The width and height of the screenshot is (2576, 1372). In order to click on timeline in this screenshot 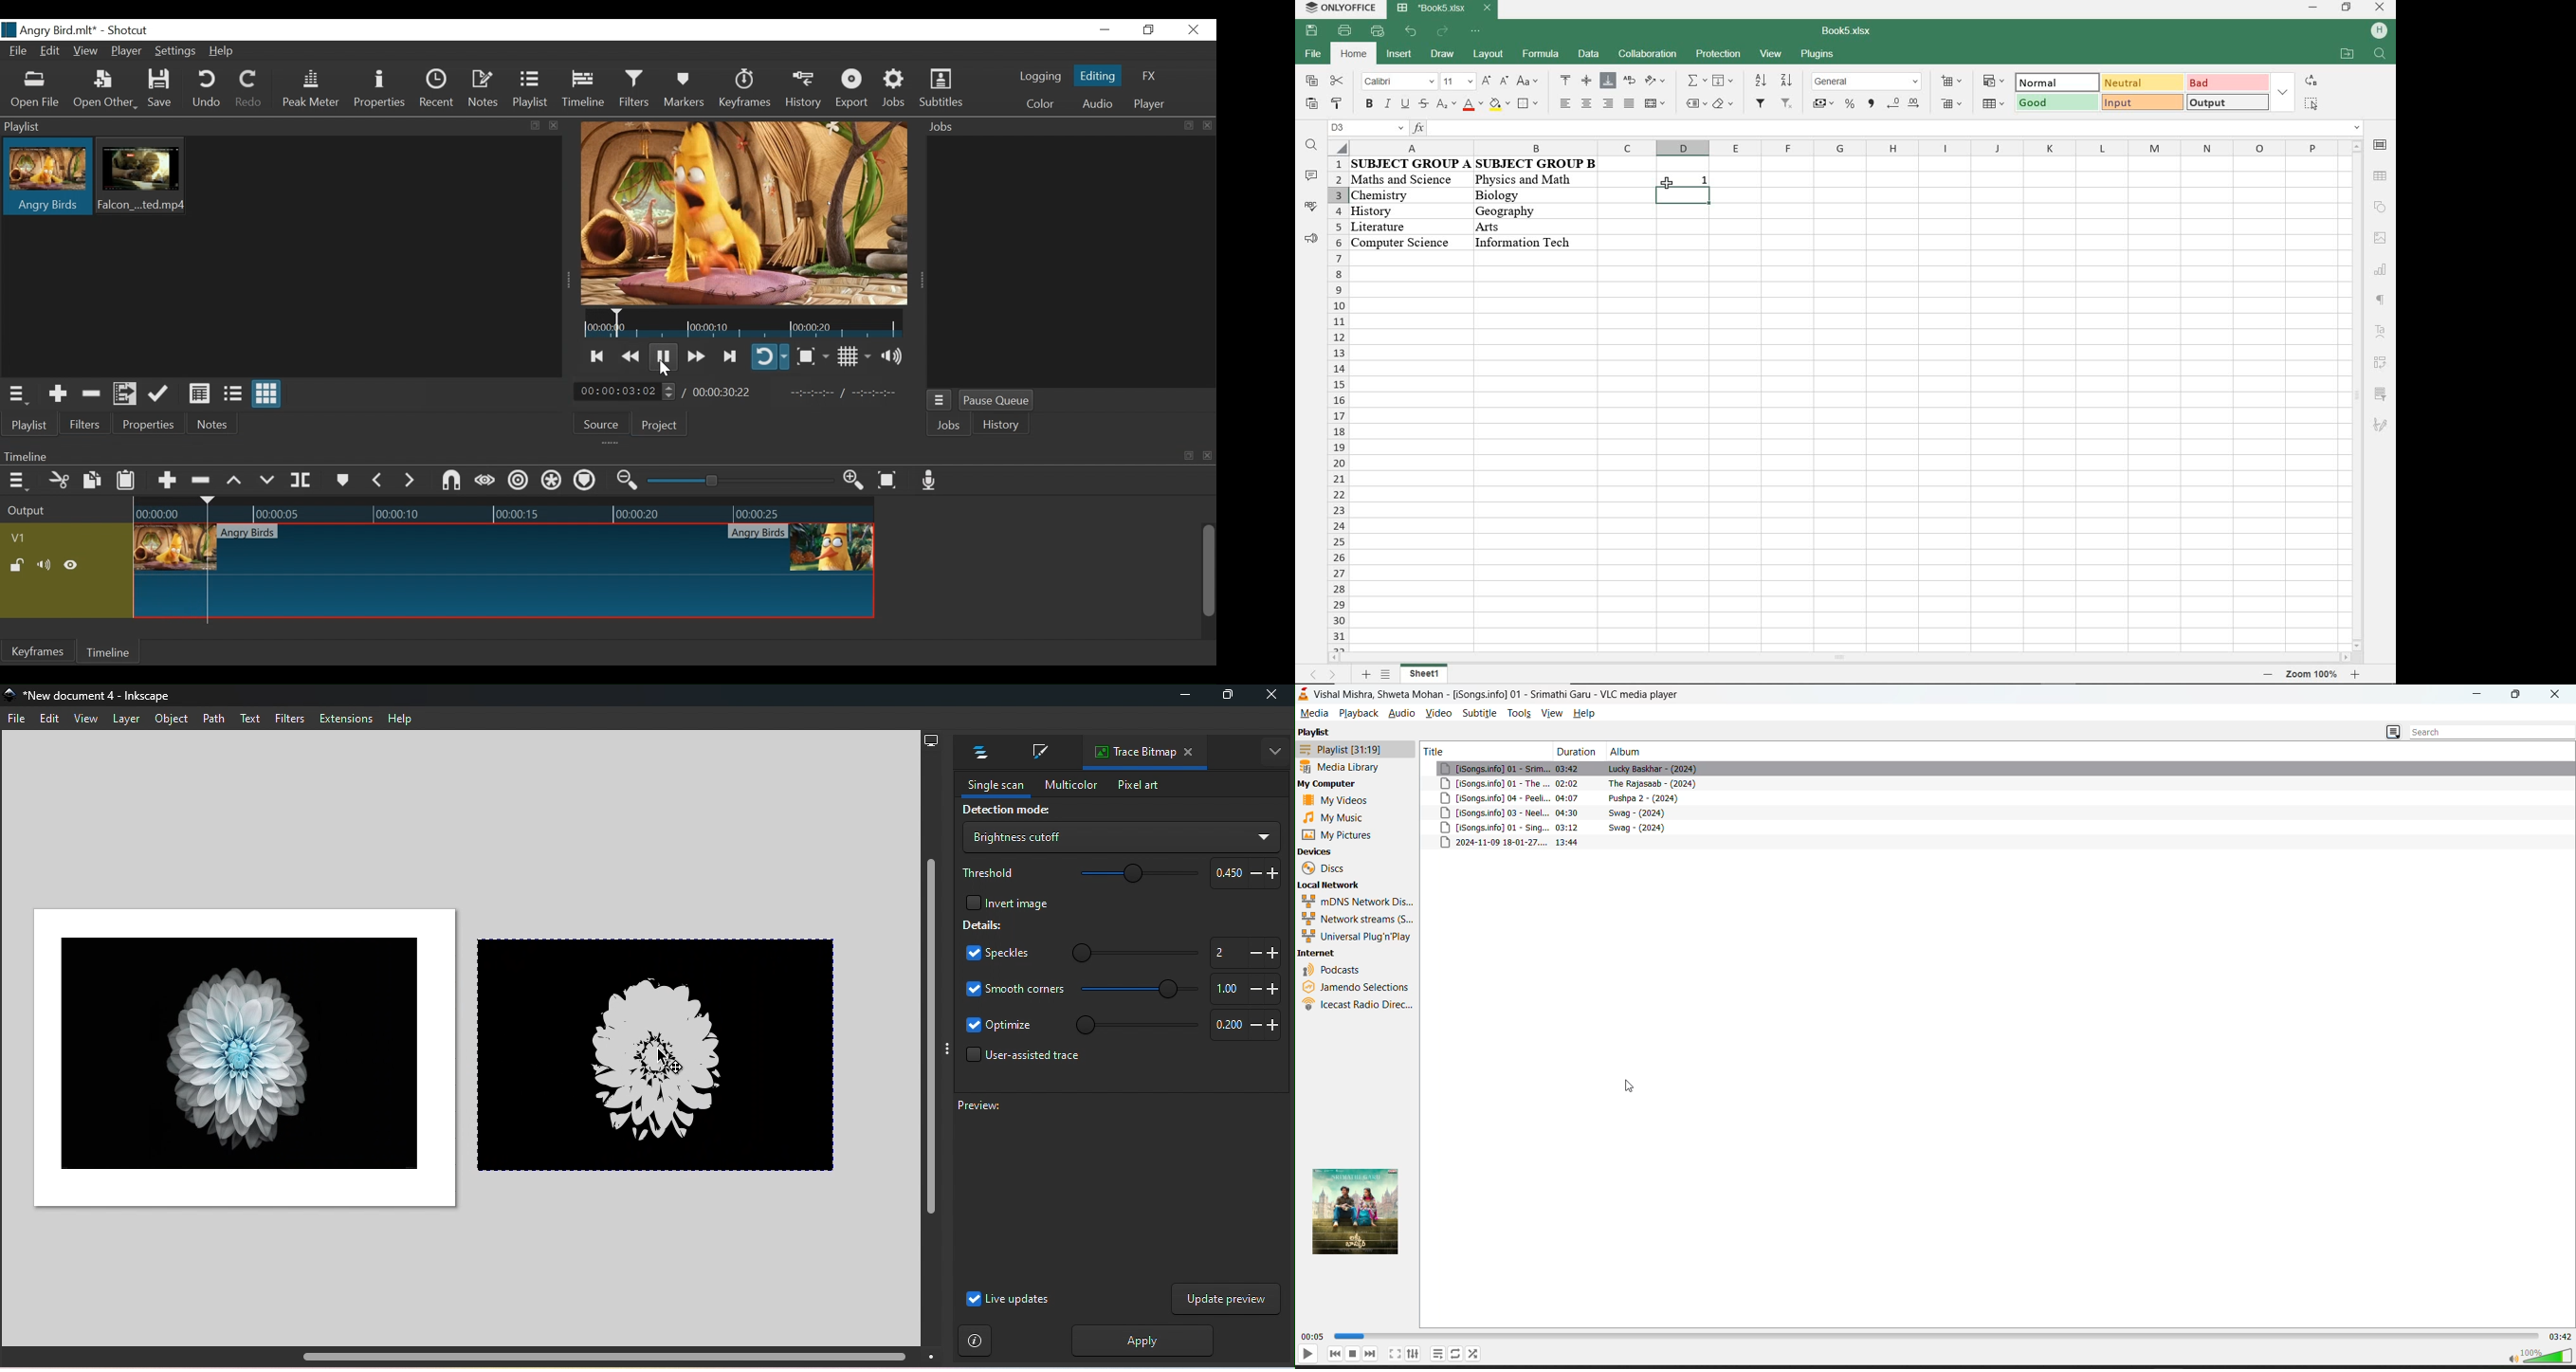, I will do `click(741, 325)`.